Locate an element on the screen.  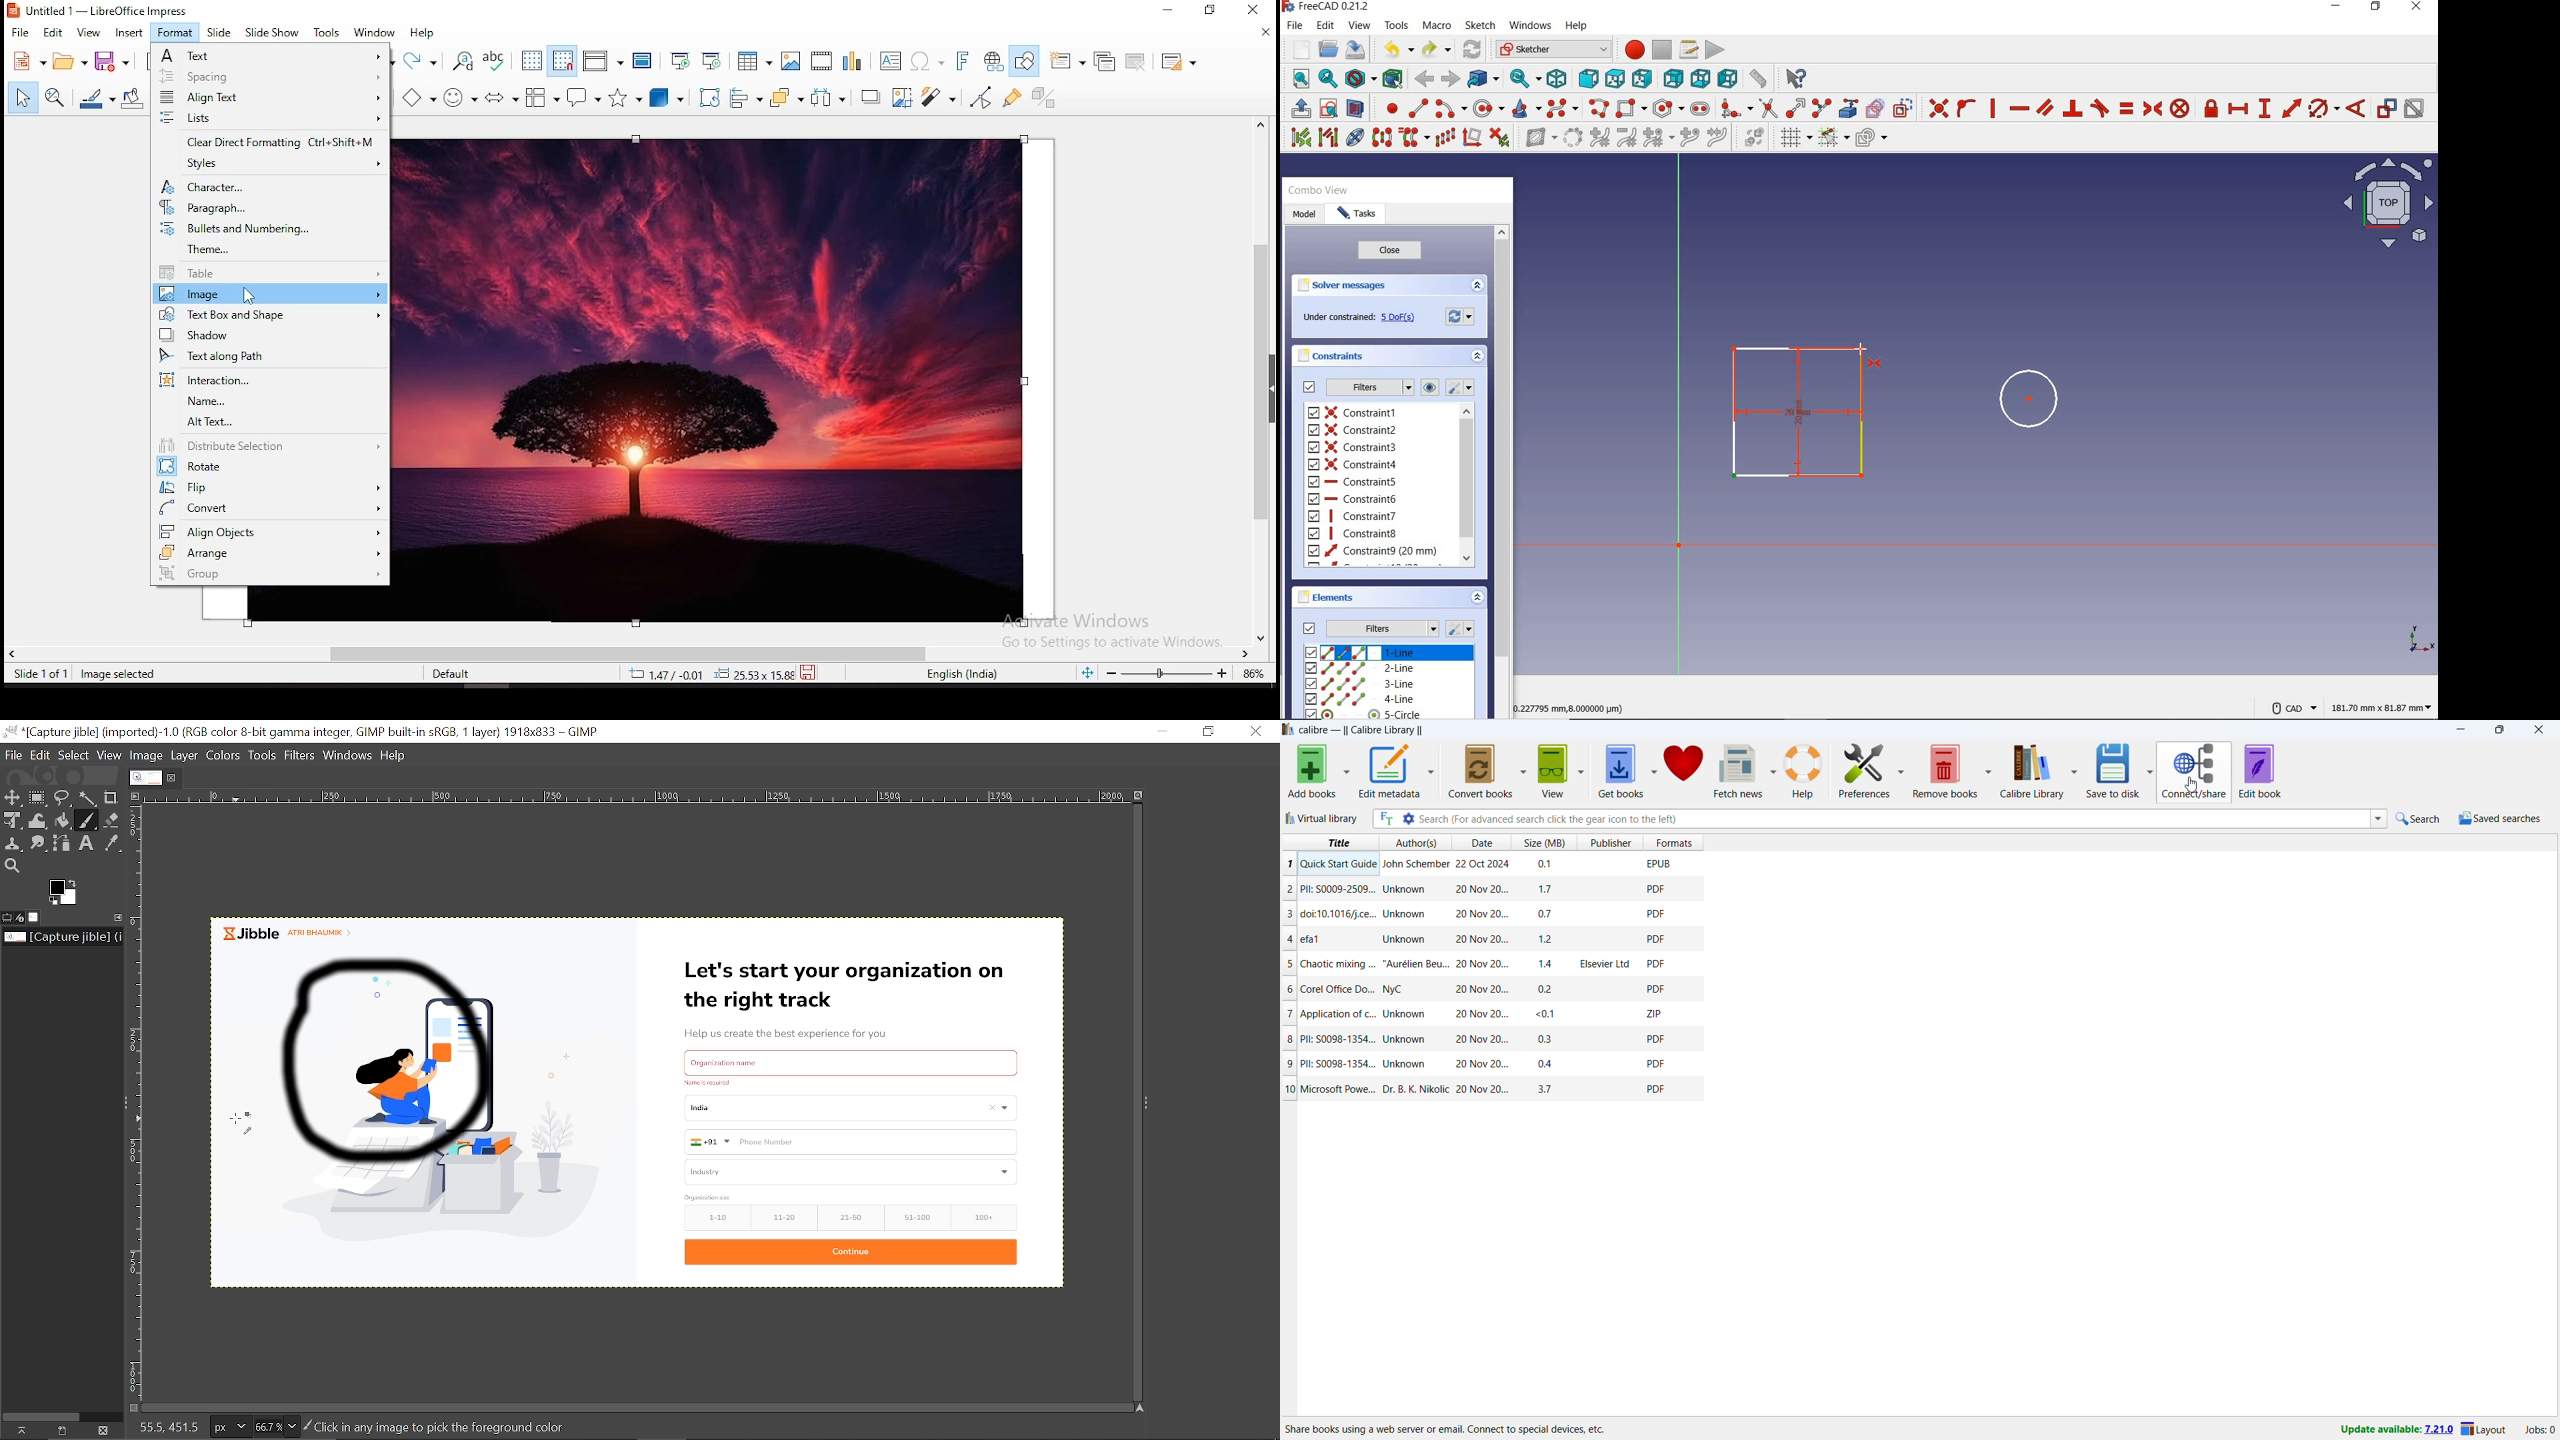
insert special characters is located at coordinates (925, 61).